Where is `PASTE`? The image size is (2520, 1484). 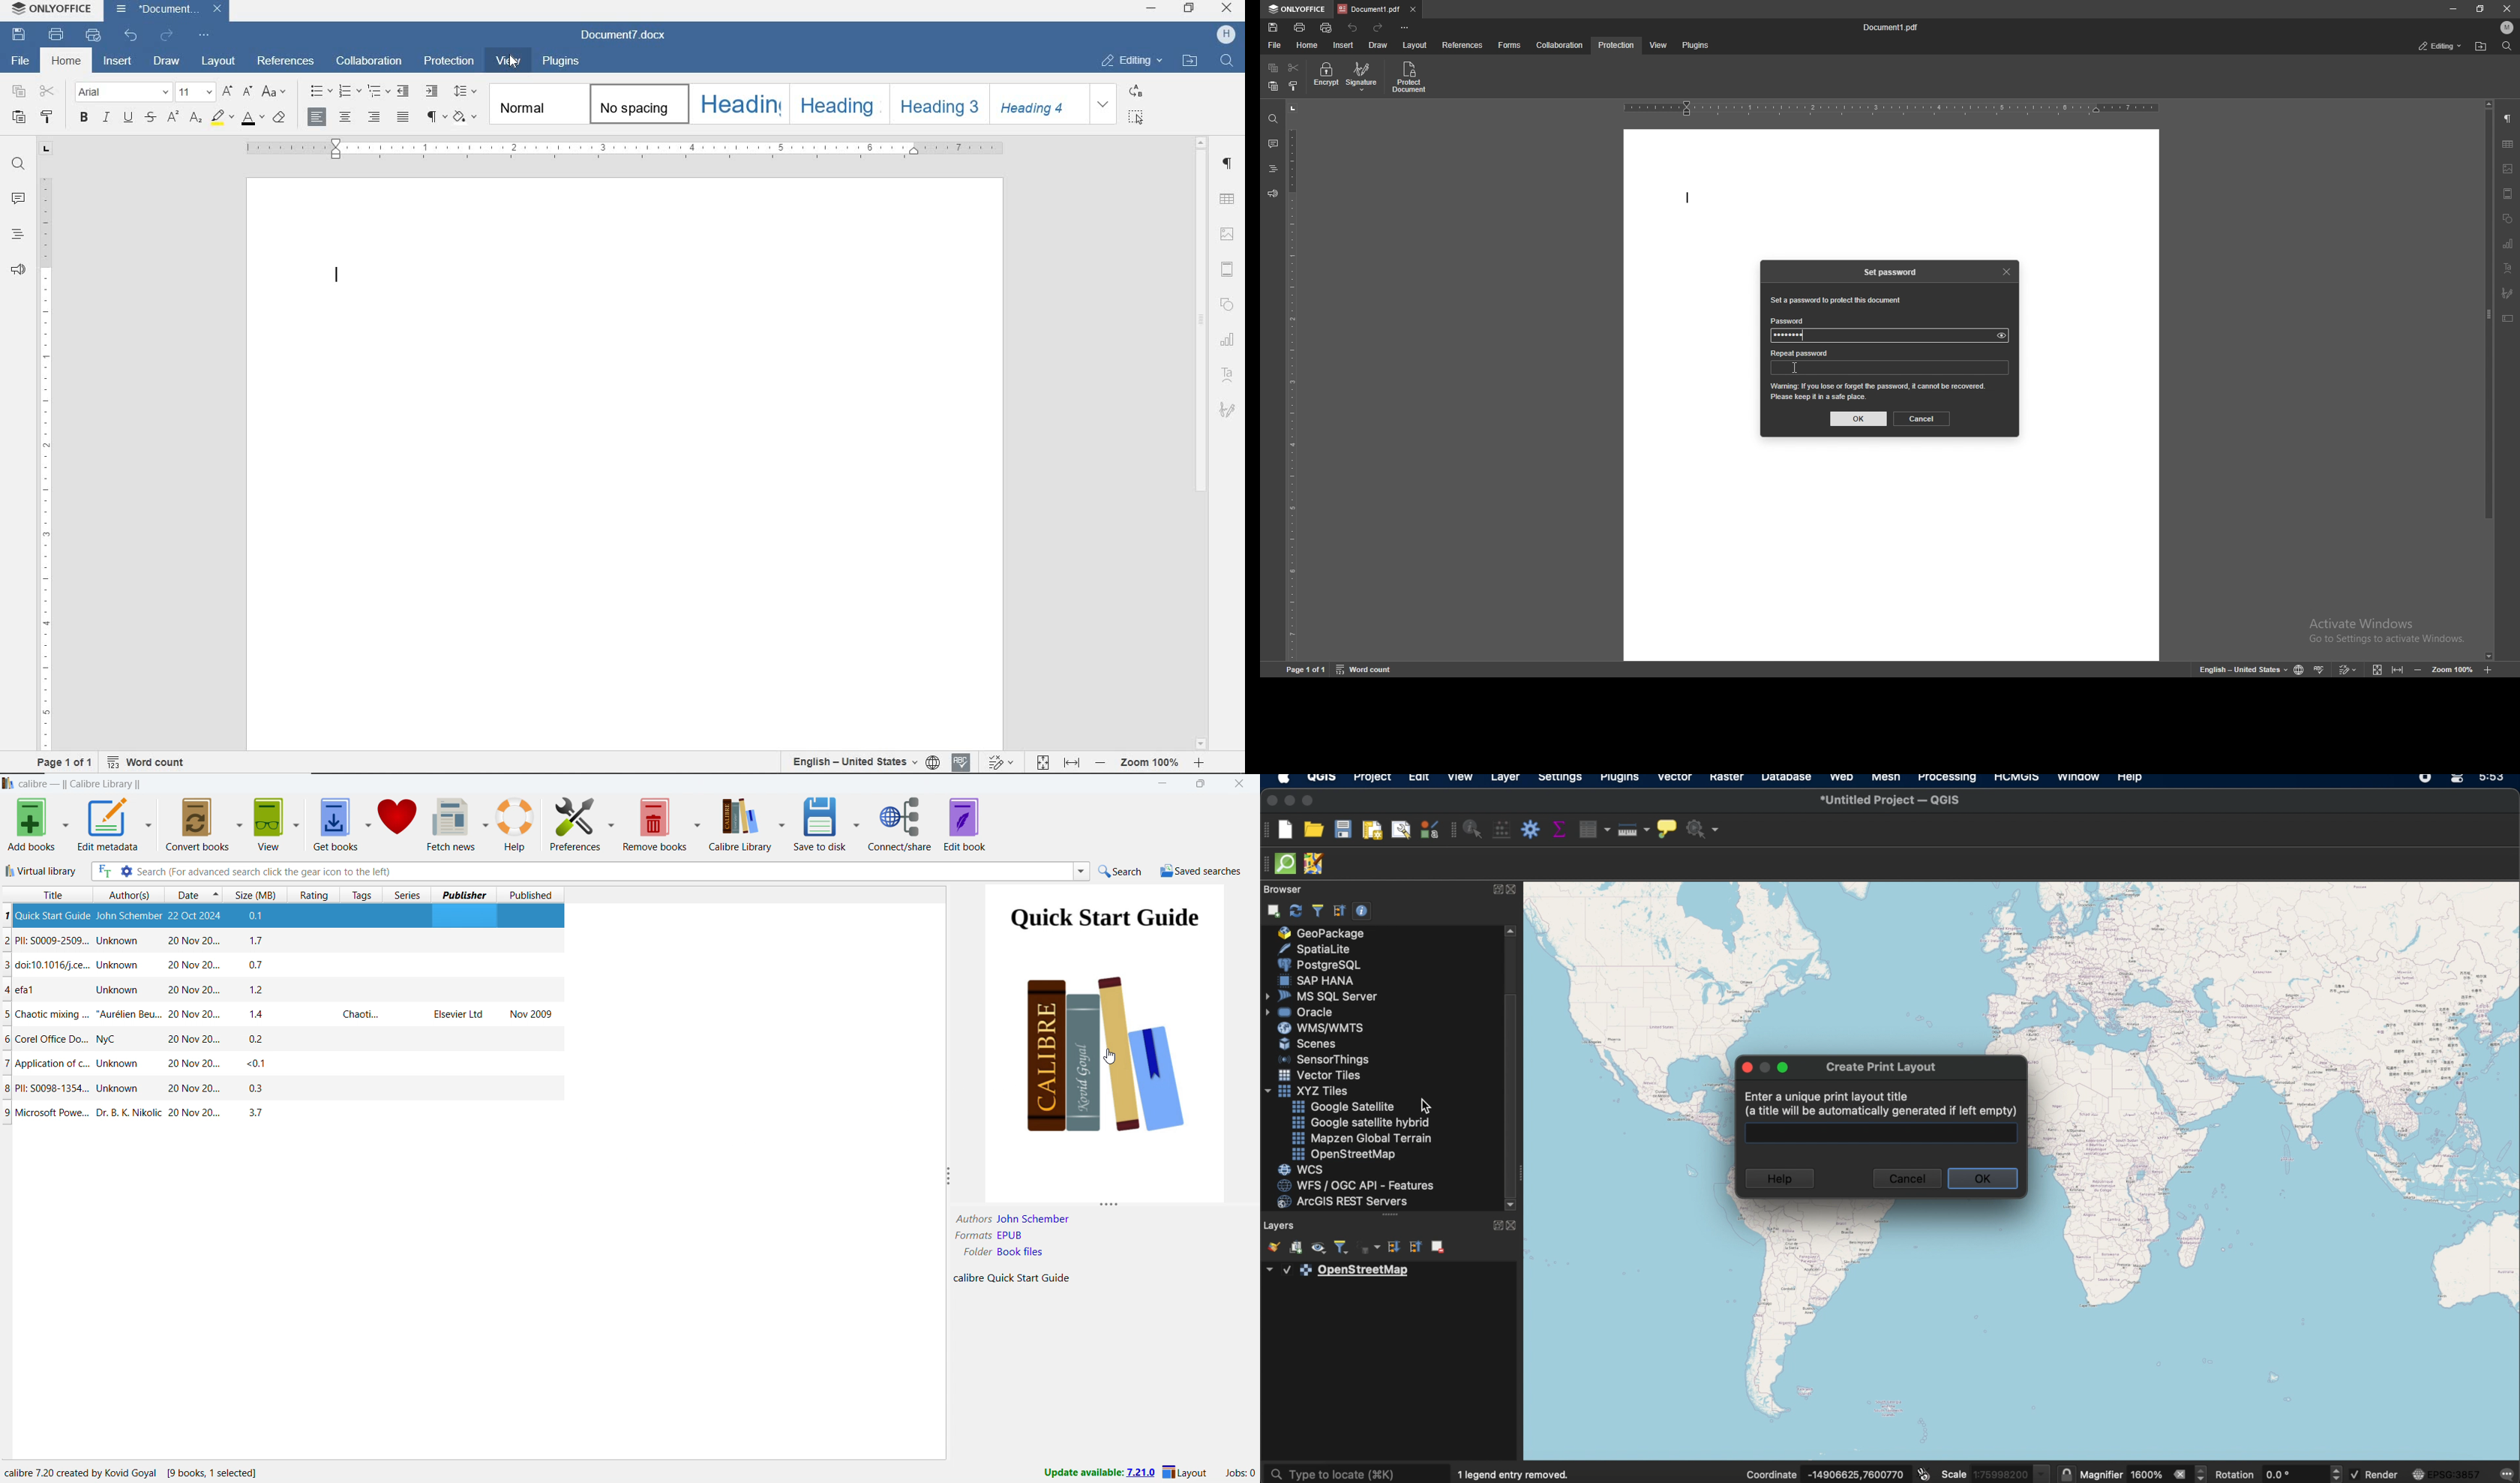 PASTE is located at coordinates (18, 116).